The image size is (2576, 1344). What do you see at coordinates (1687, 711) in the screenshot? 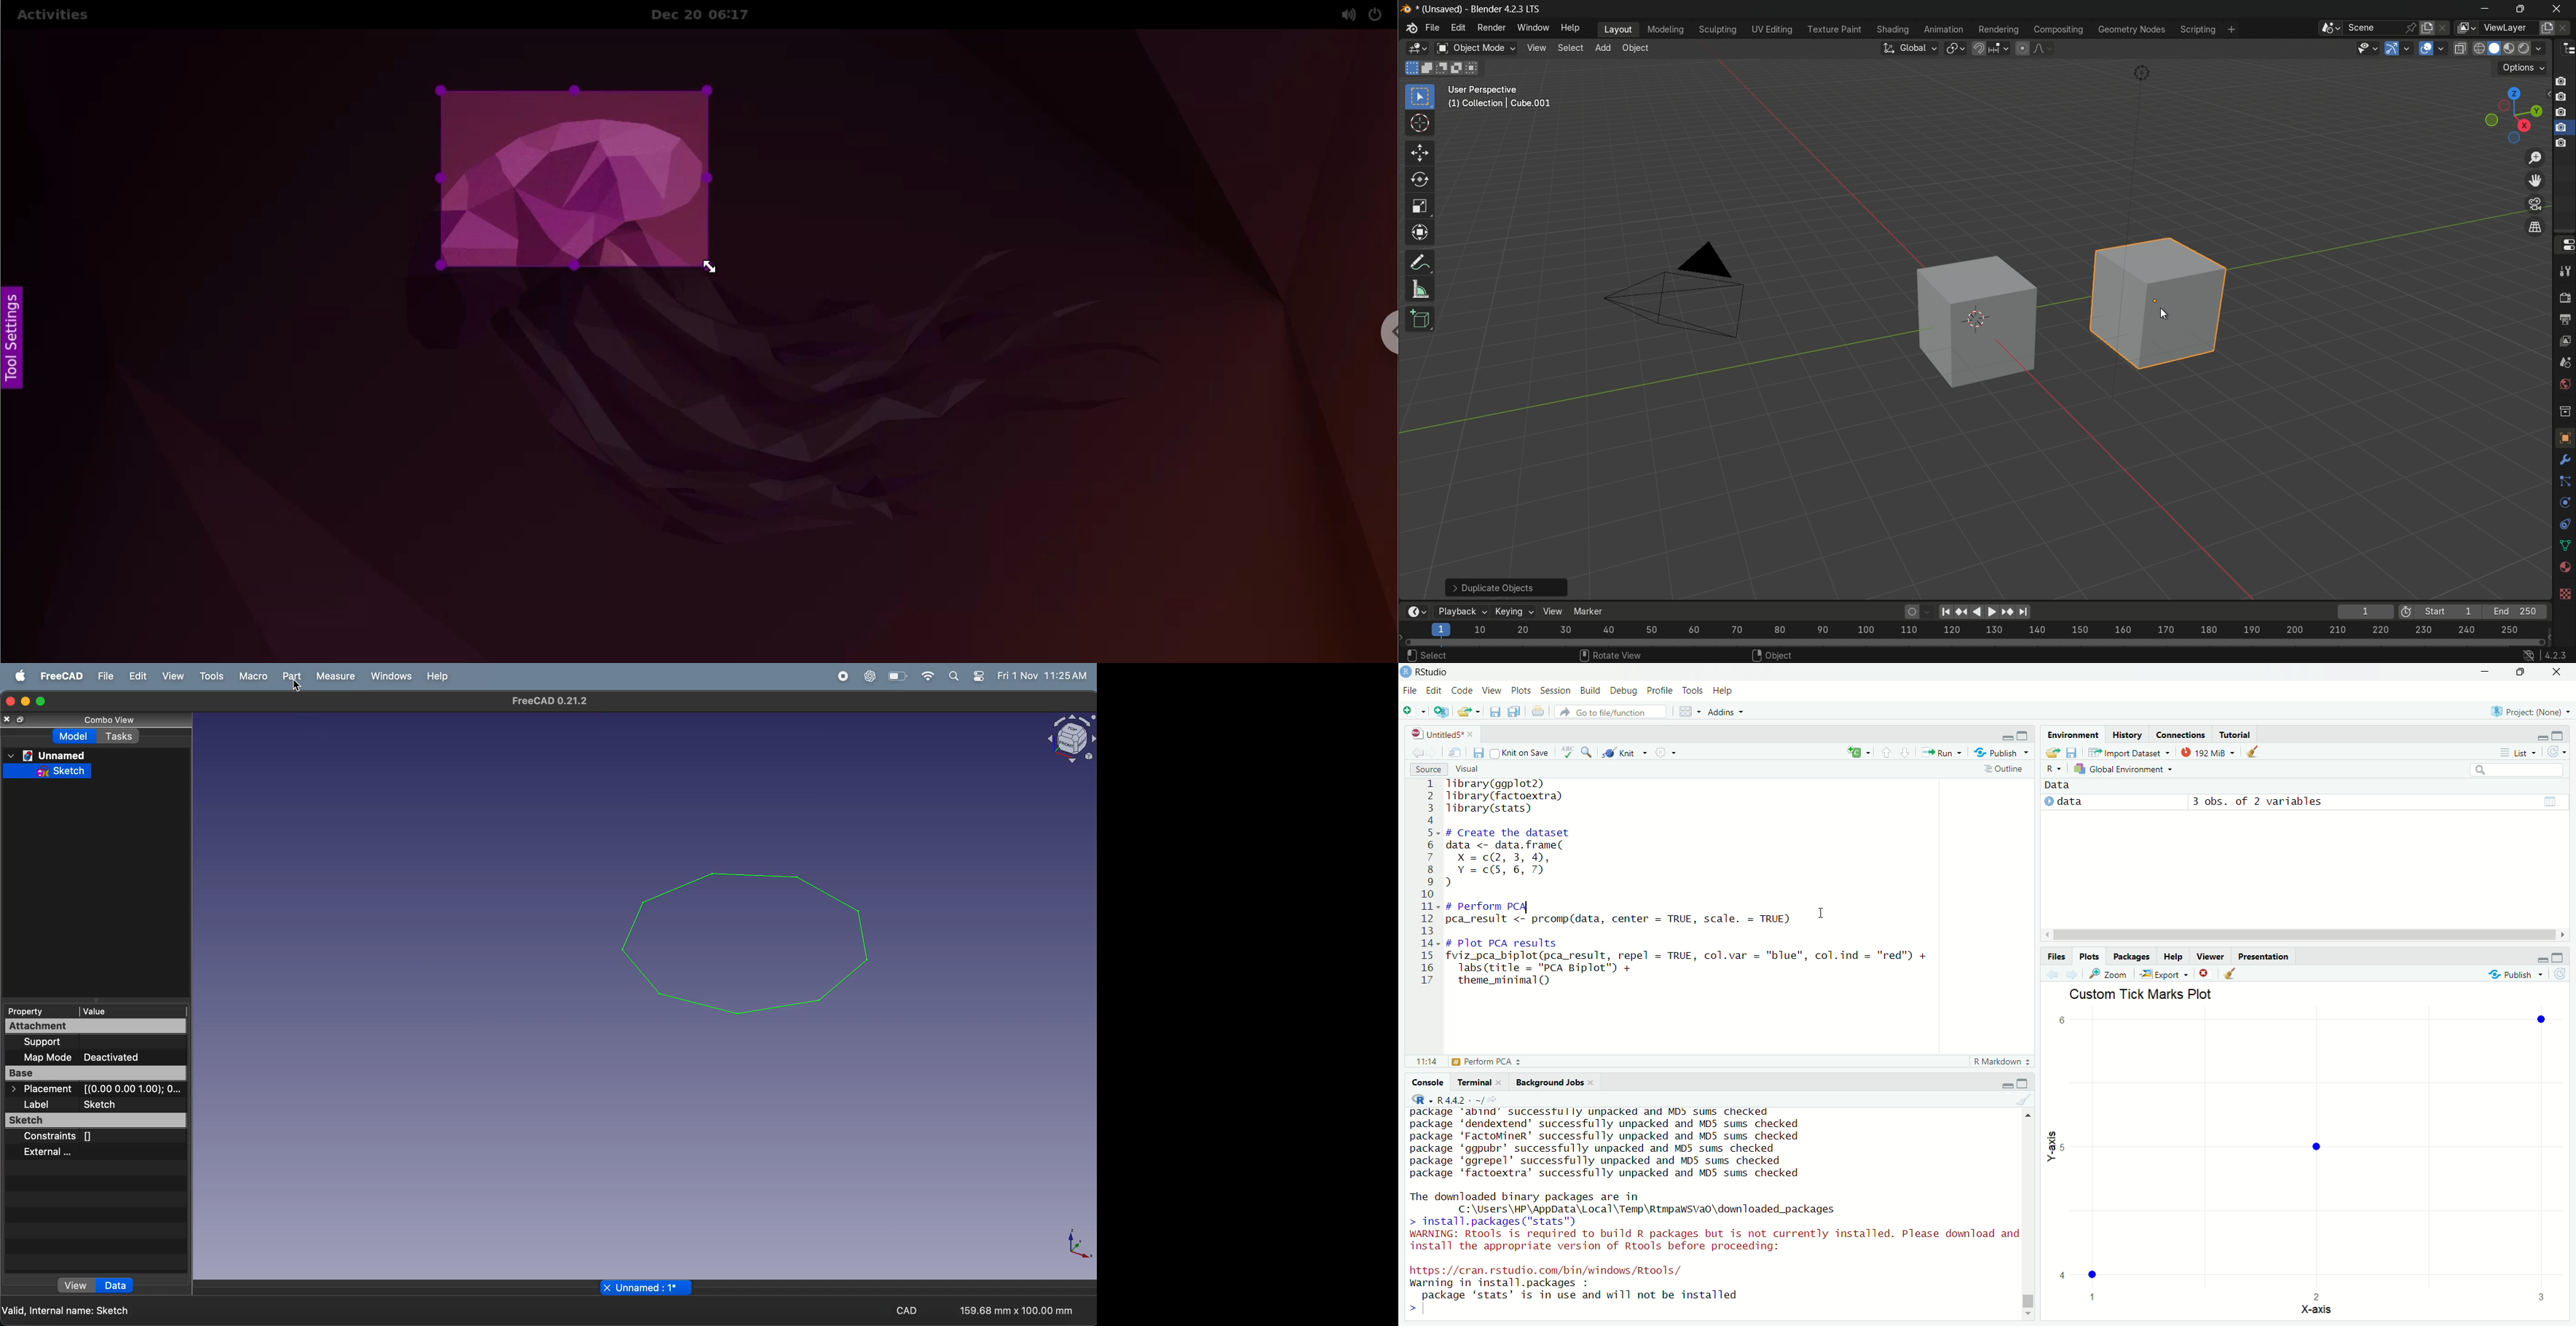
I see `workspace panes` at bounding box center [1687, 711].